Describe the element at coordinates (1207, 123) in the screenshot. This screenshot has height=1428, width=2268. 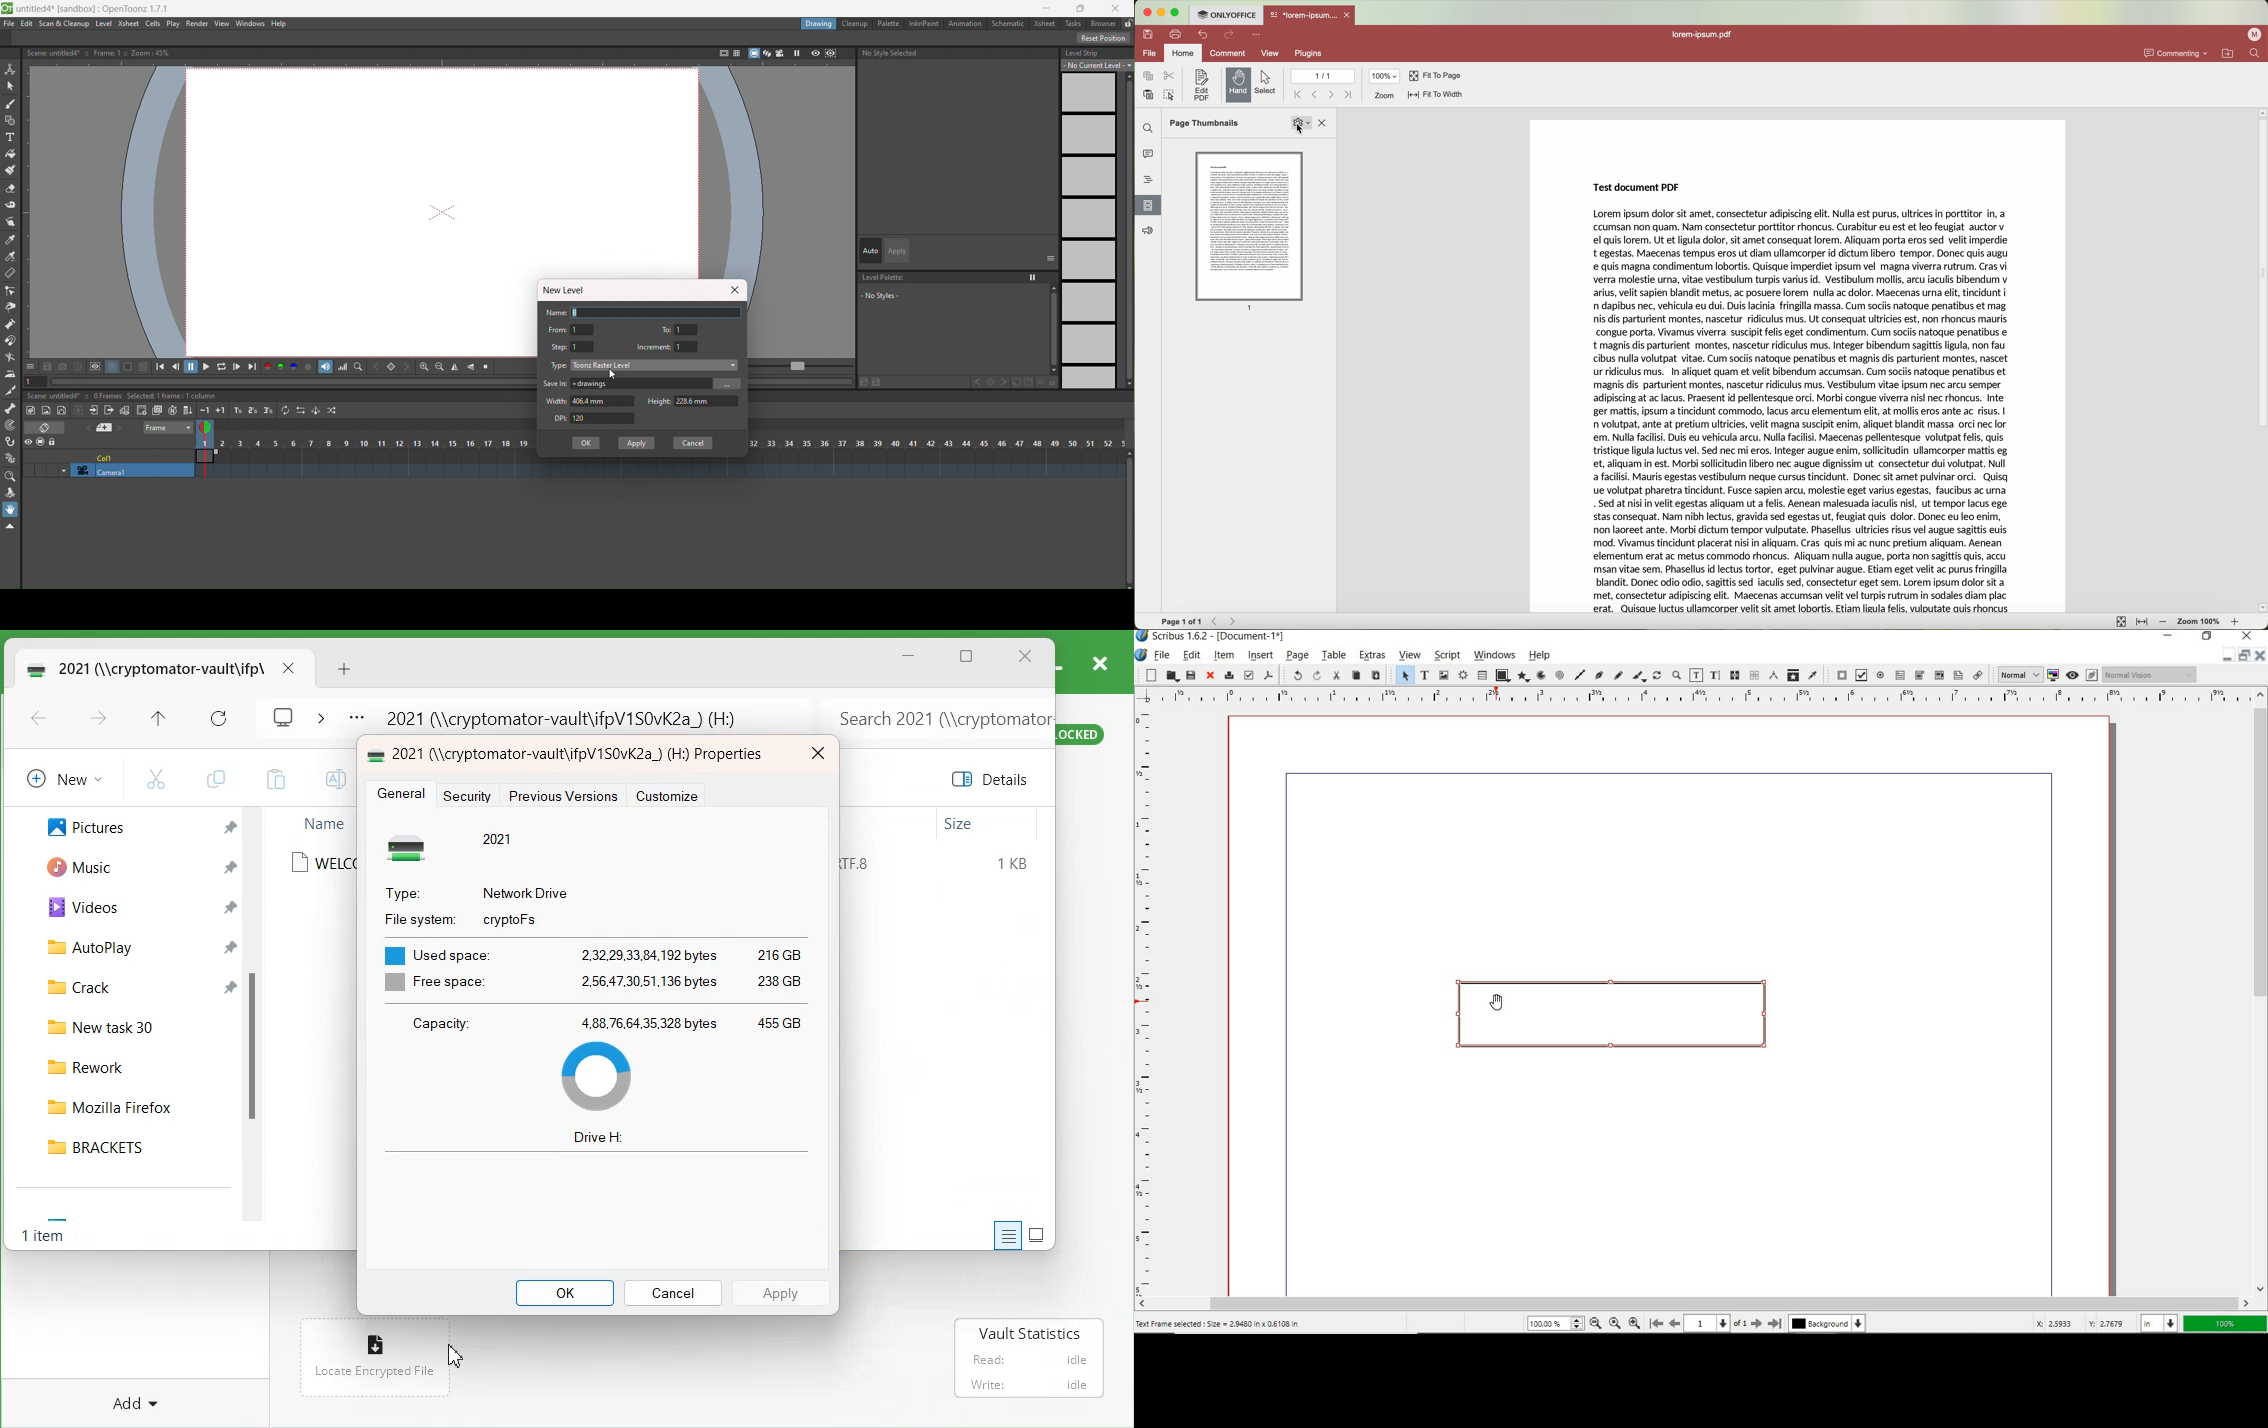
I see `Page Thumbnails` at that location.